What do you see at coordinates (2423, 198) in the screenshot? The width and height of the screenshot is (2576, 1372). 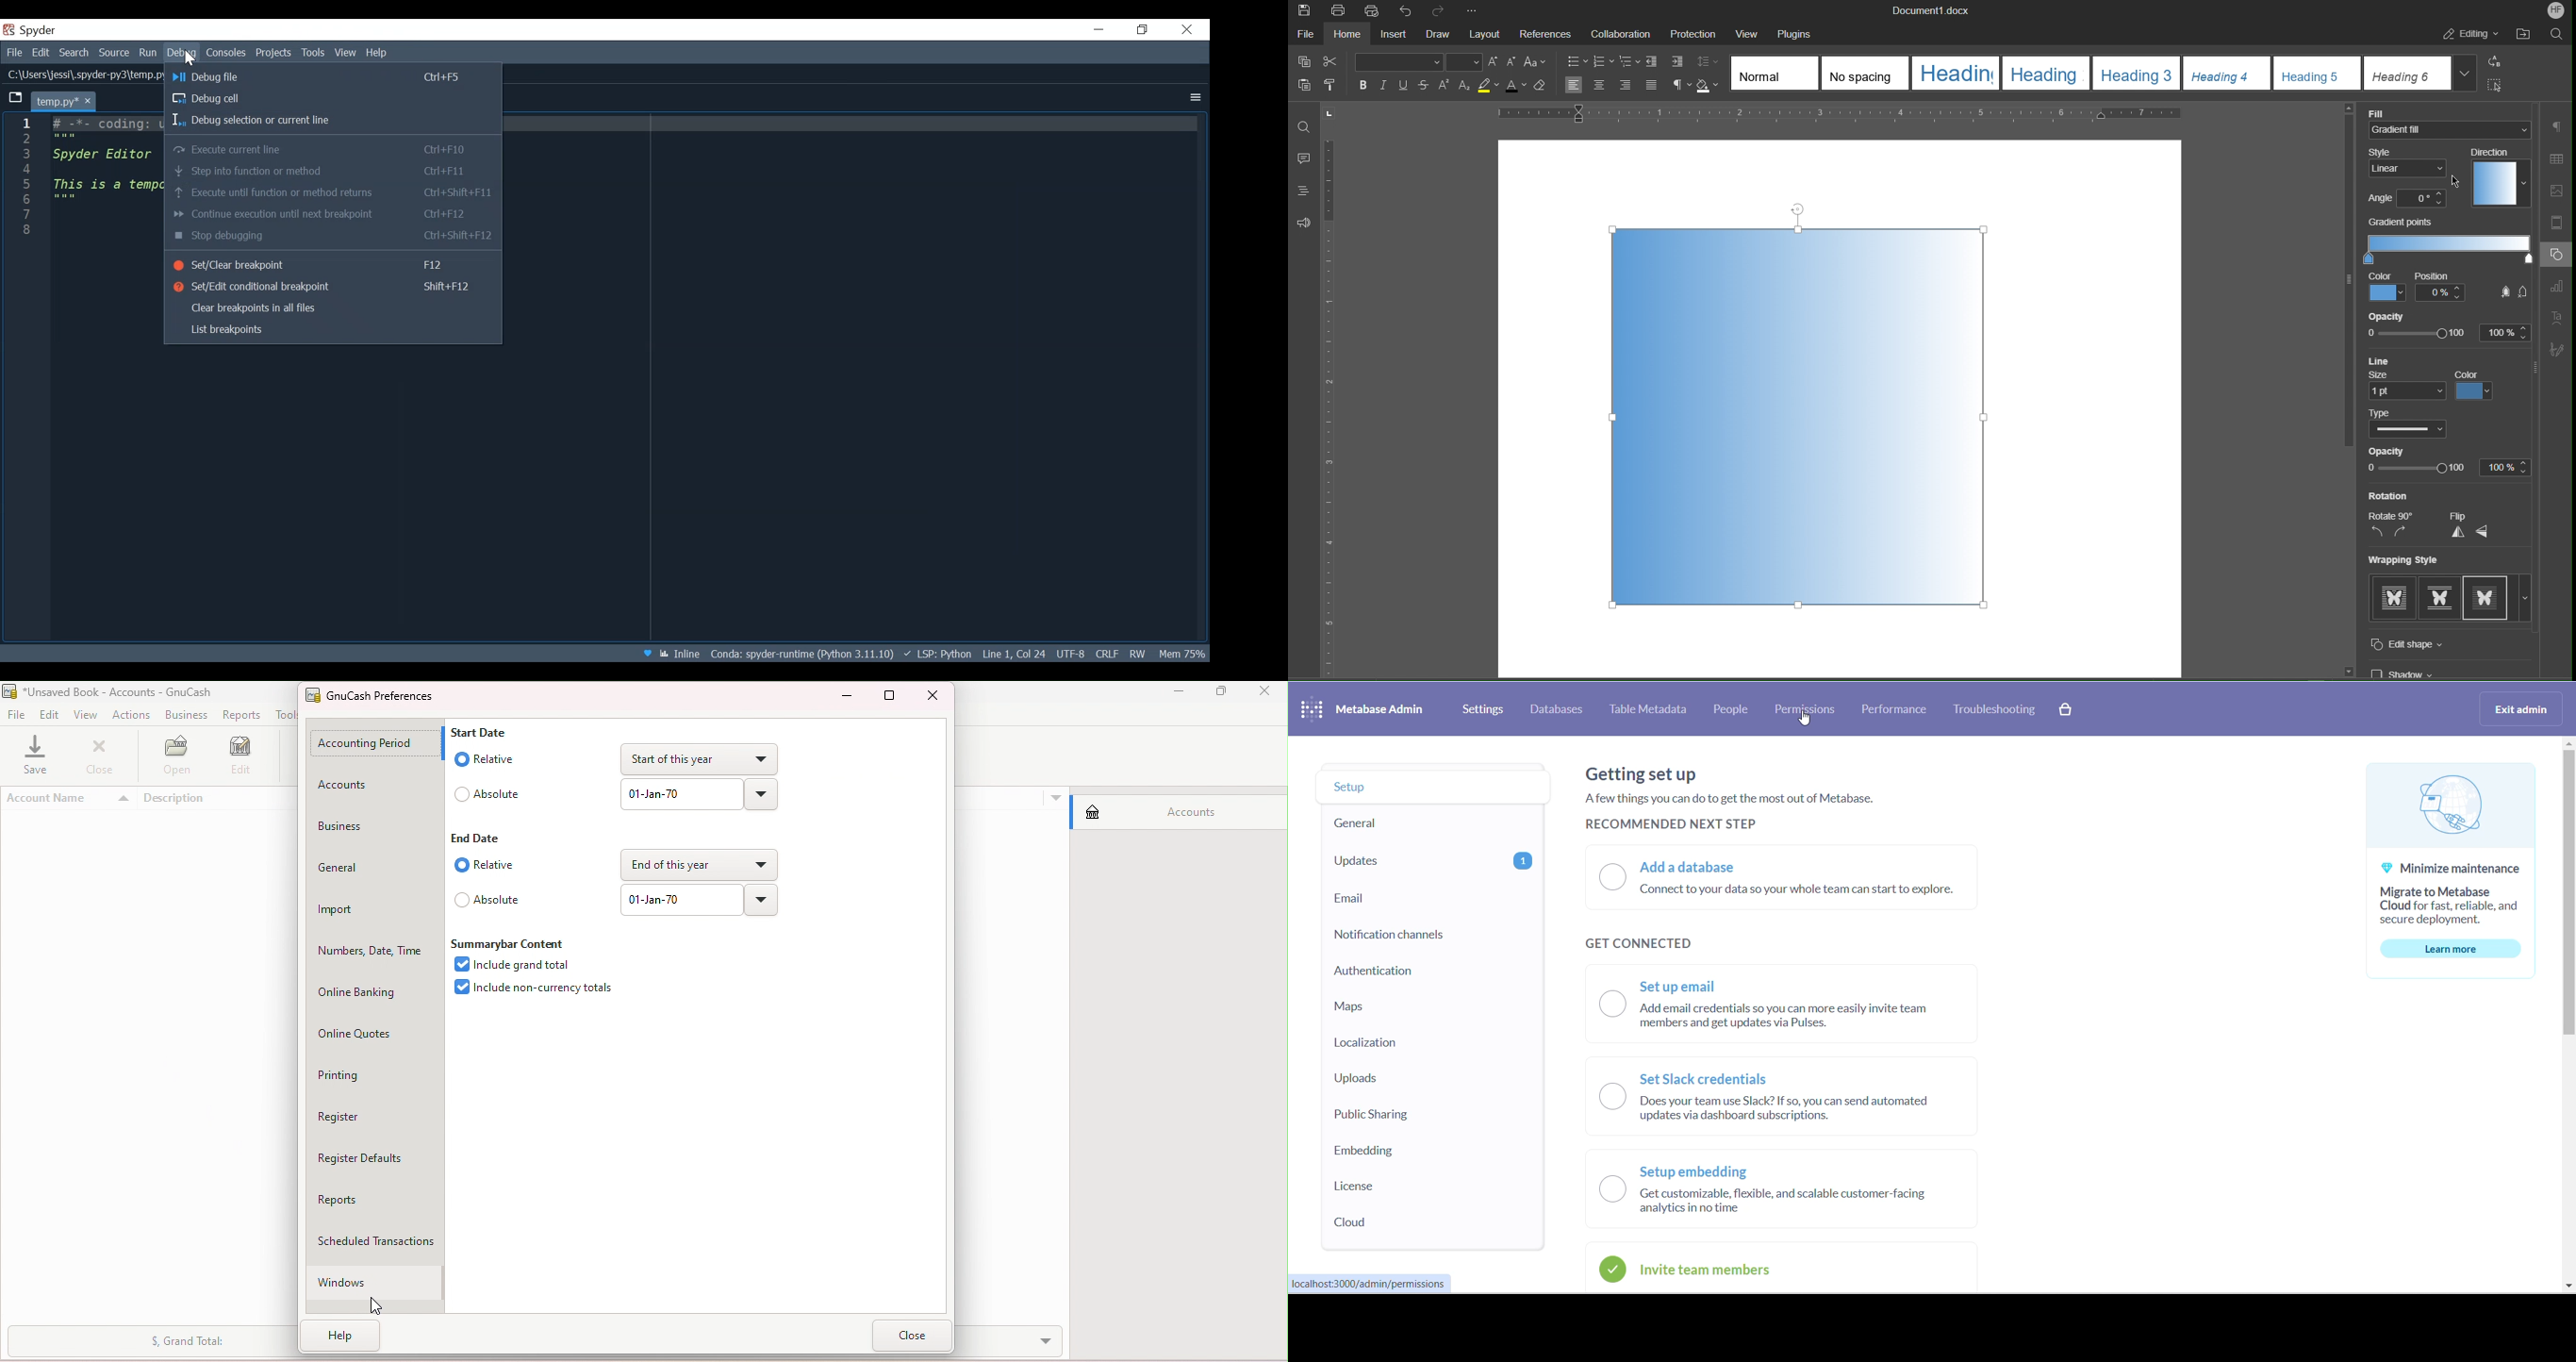 I see `0°` at bounding box center [2423, 198].